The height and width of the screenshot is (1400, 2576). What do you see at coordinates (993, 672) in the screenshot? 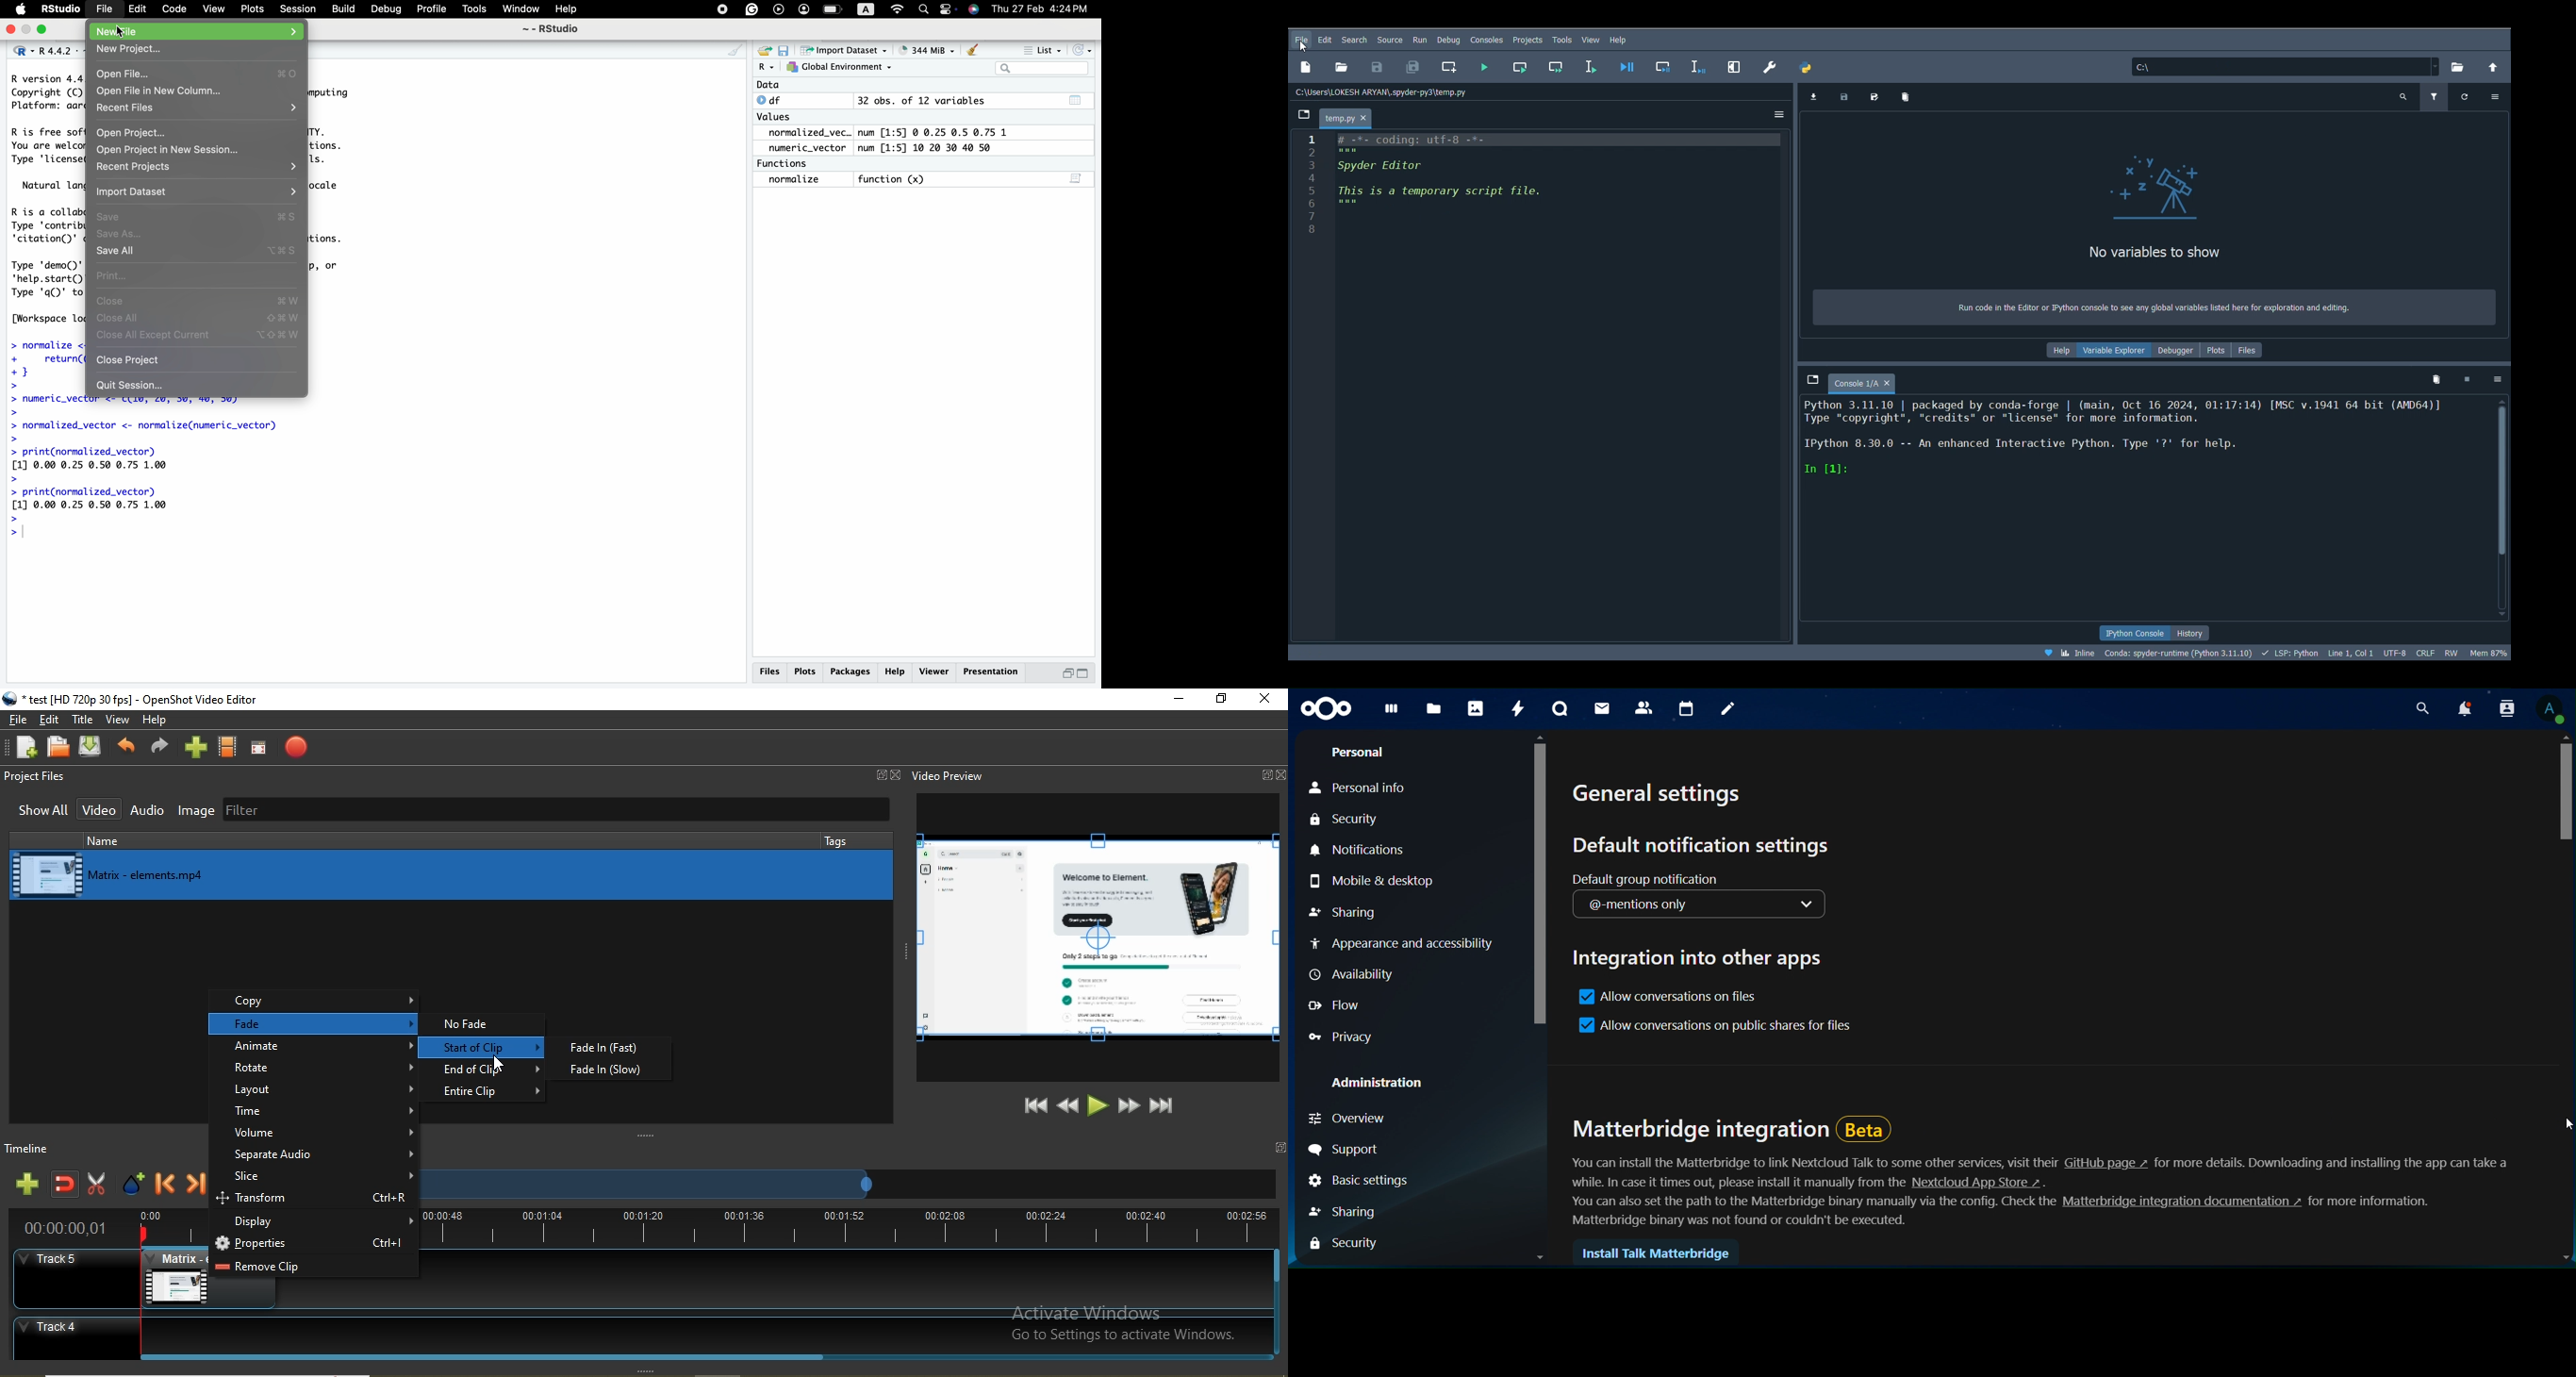
I see `Presentation` at bounding box center [993, 672].